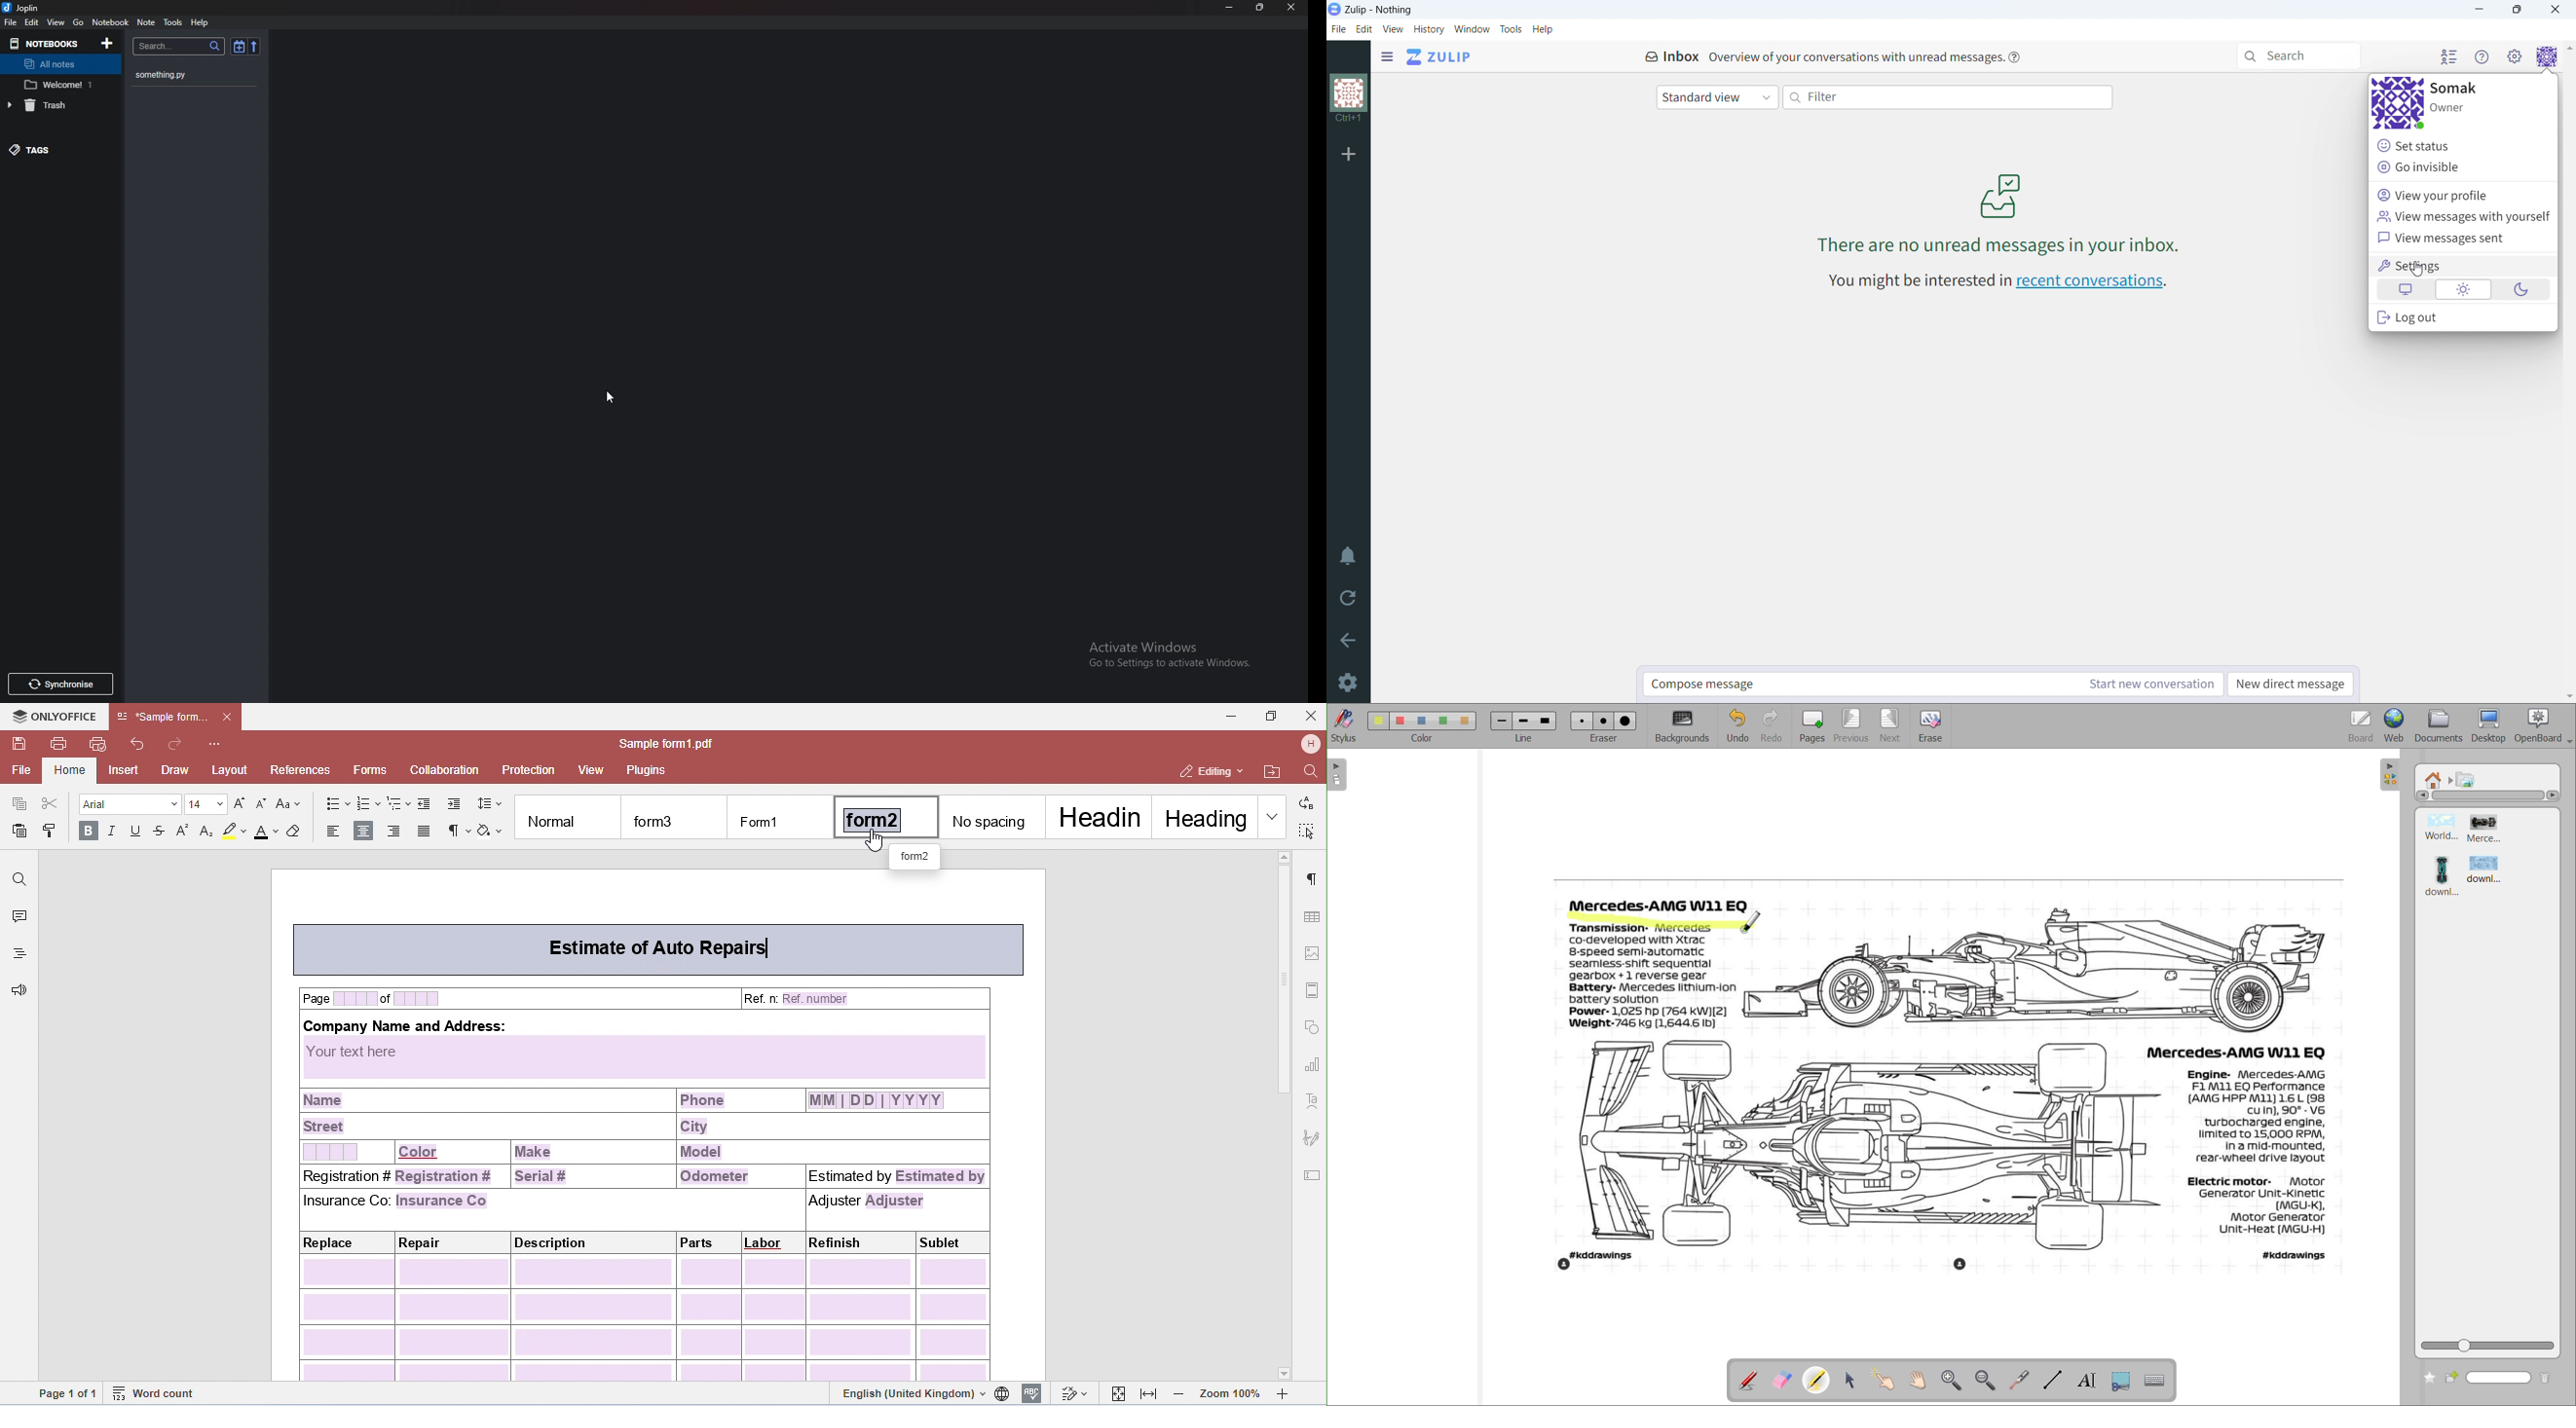 Image resolution: width=2576 pixels, height=1428 pixels. Describe the element at coordinates (2463, 145) in the screenshot. I see `set status` at that location.